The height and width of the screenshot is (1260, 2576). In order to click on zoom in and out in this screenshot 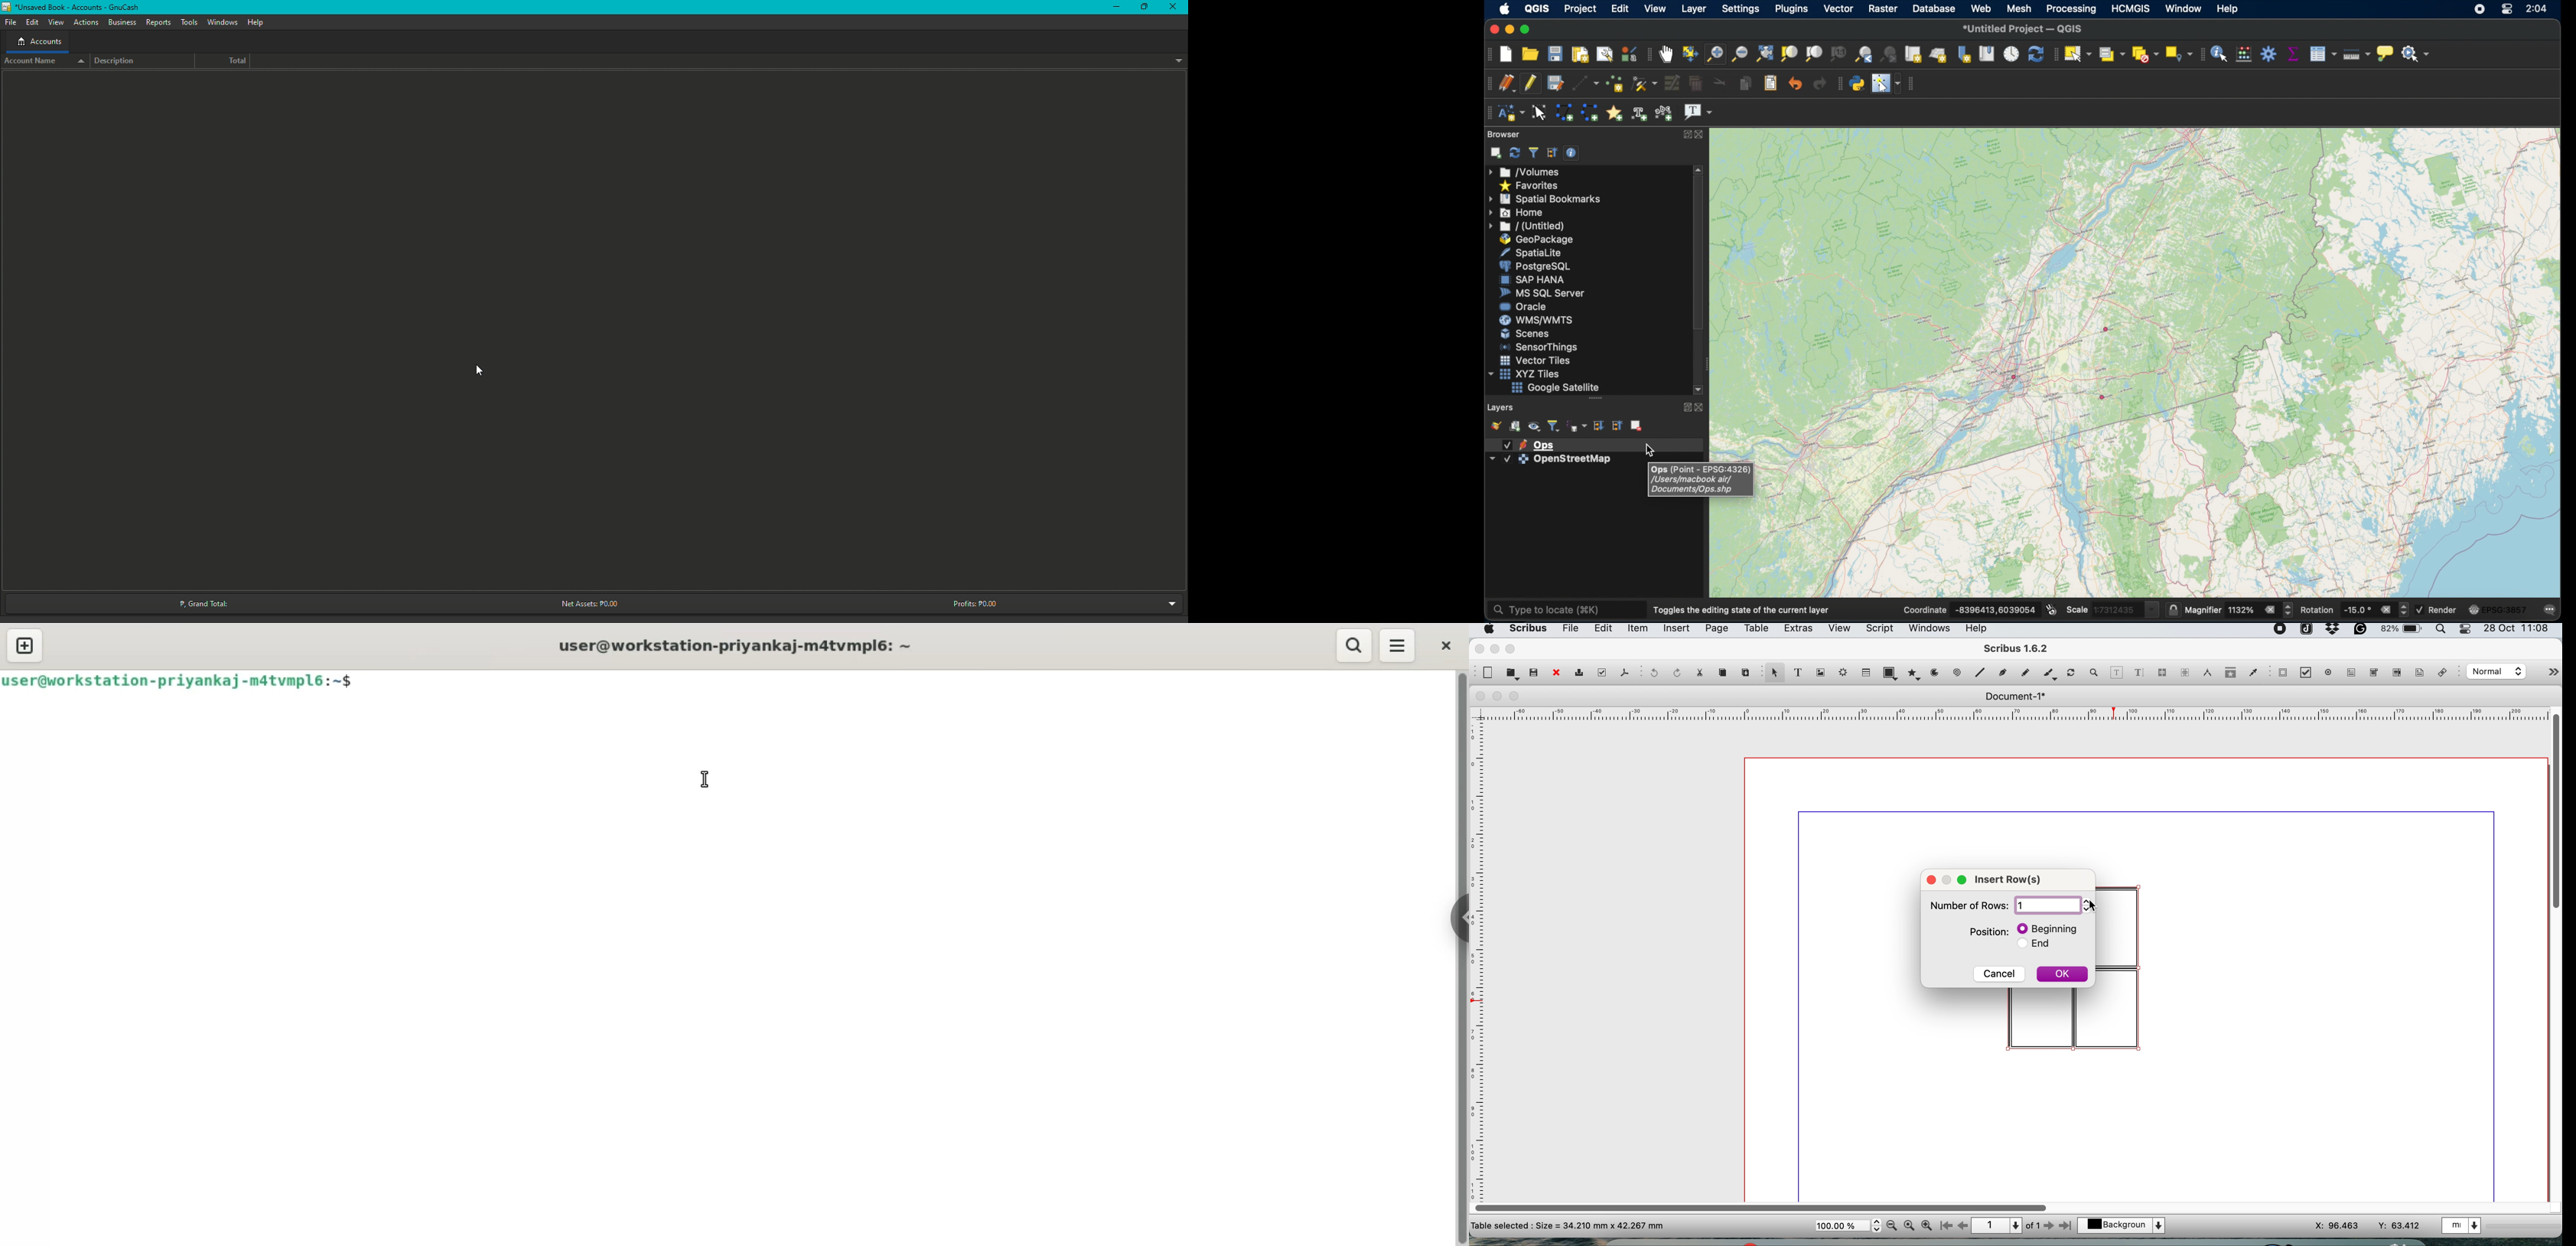, I will do `click(2095, 673)`.